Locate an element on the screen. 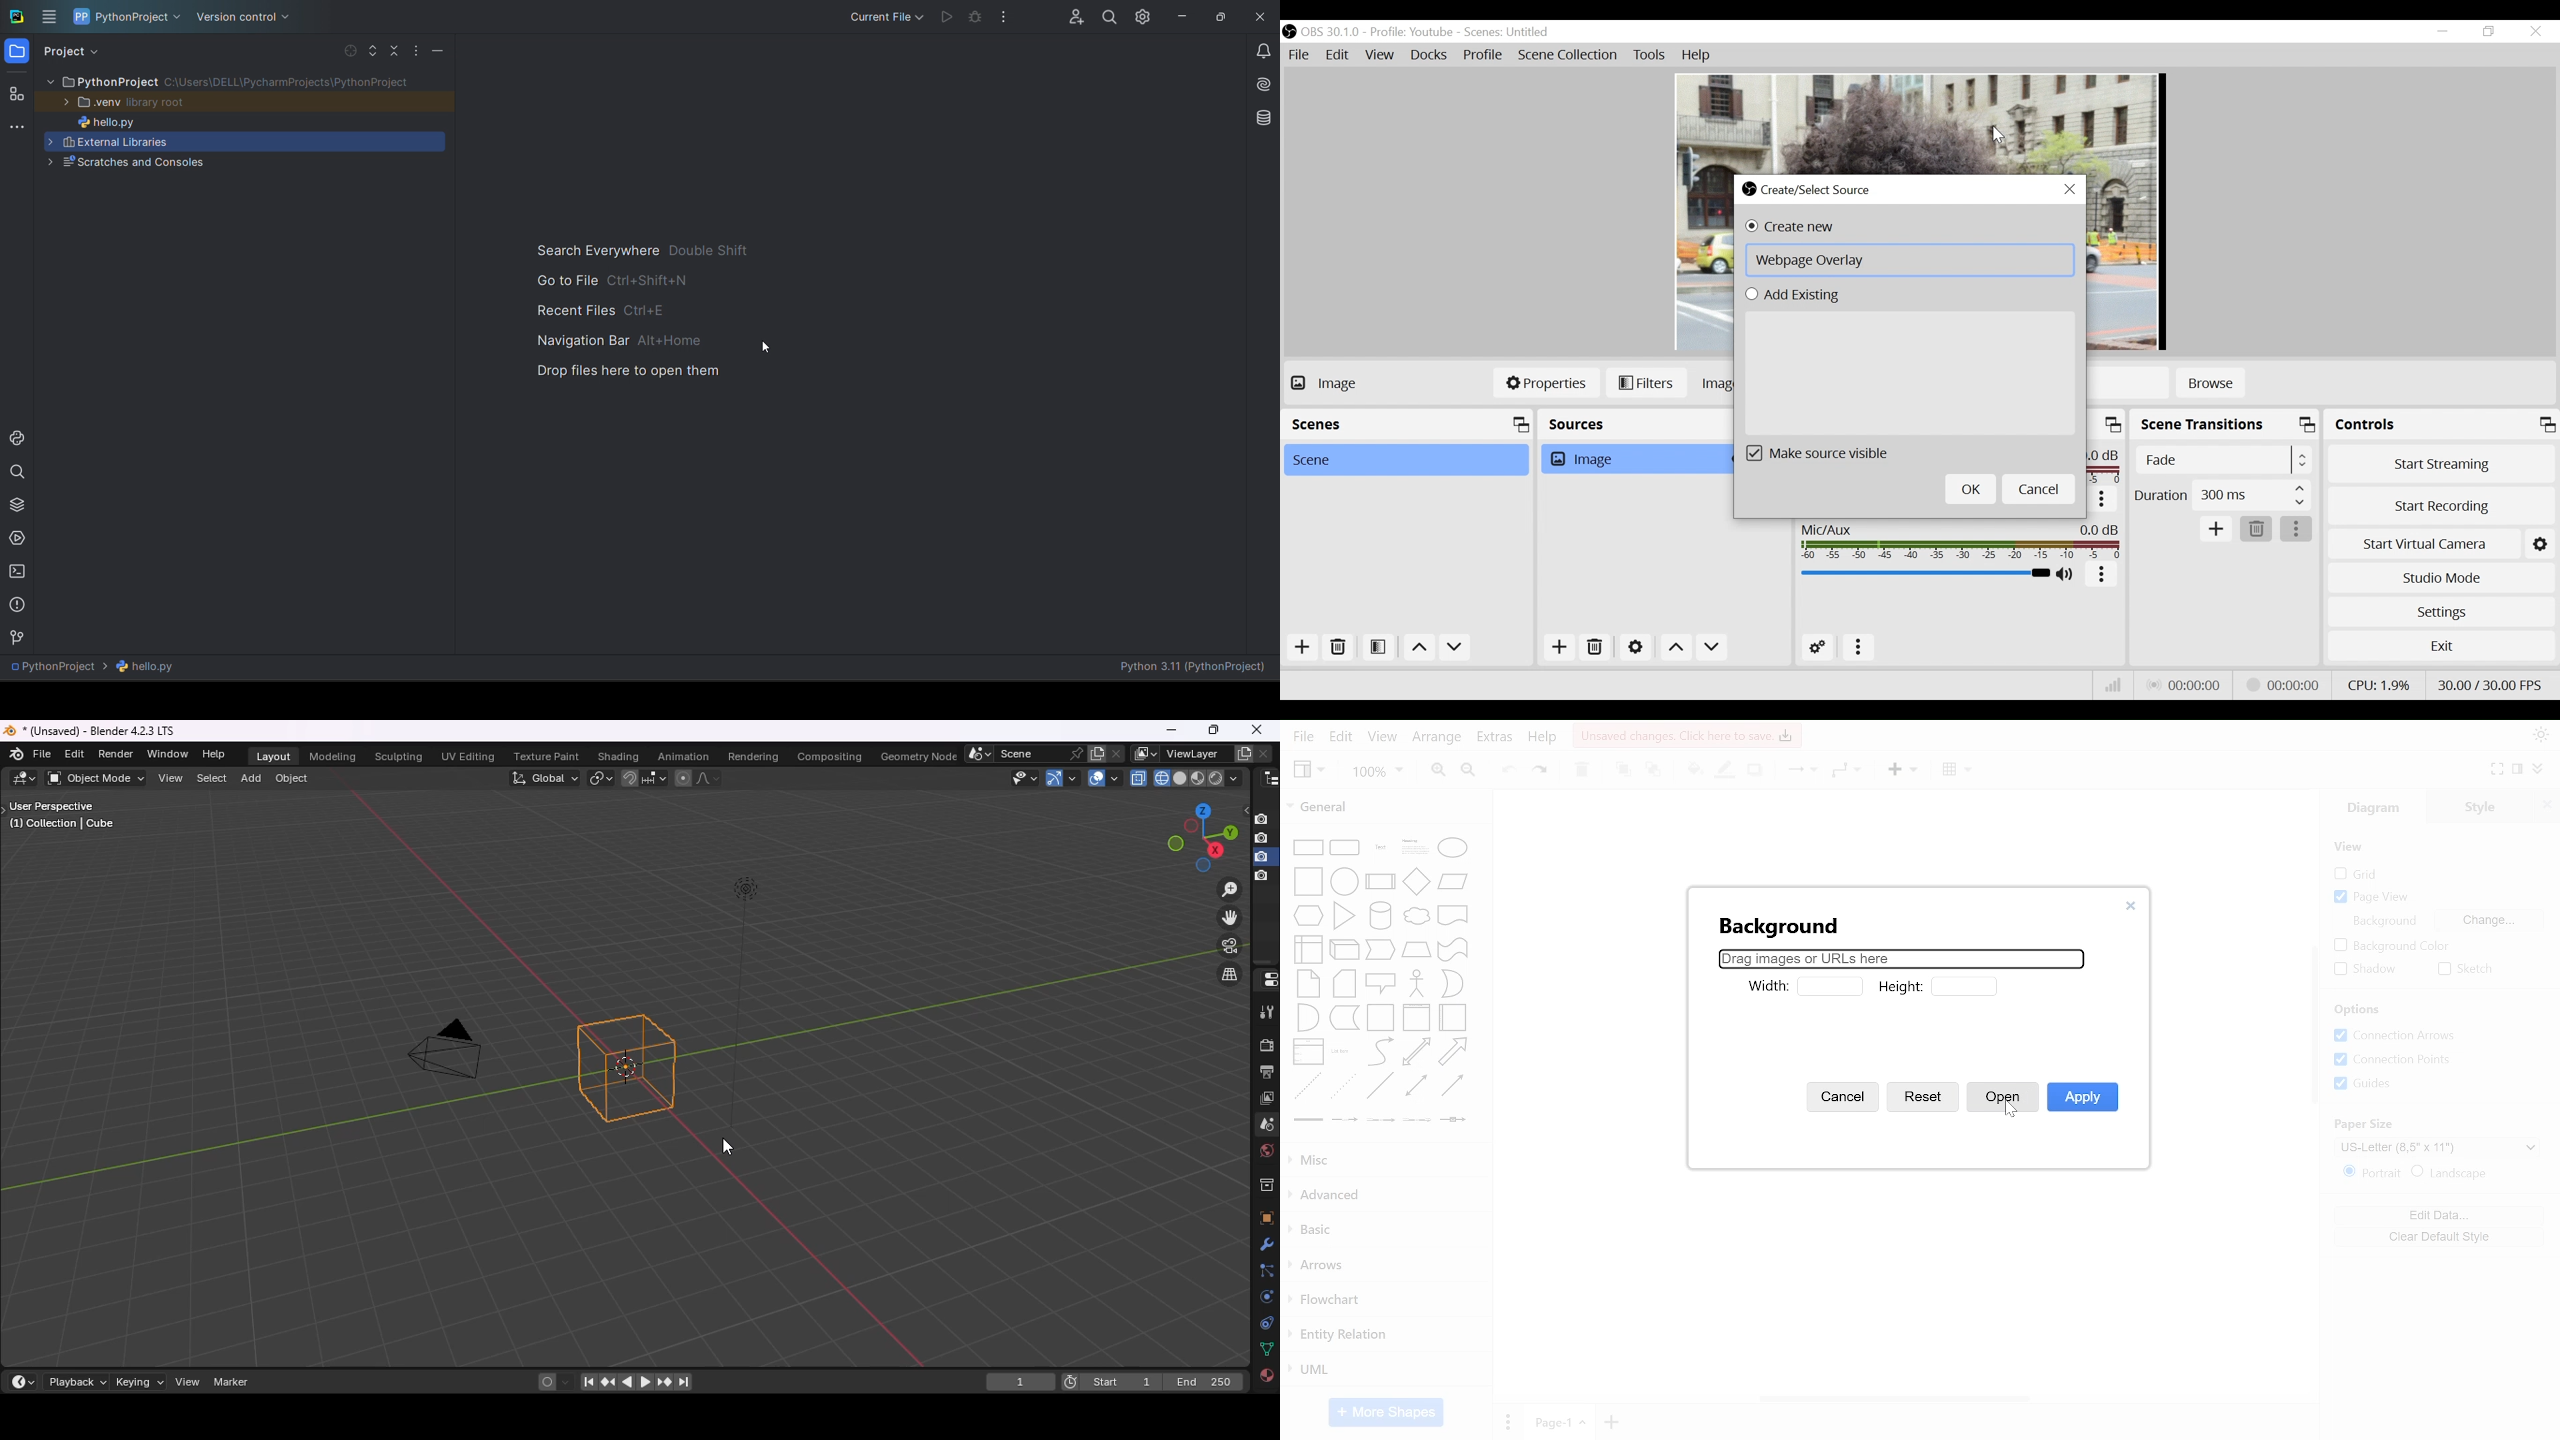 The height and width of the screenshot is (1456, 2576). Move down is located at coordinates (1711, 647).